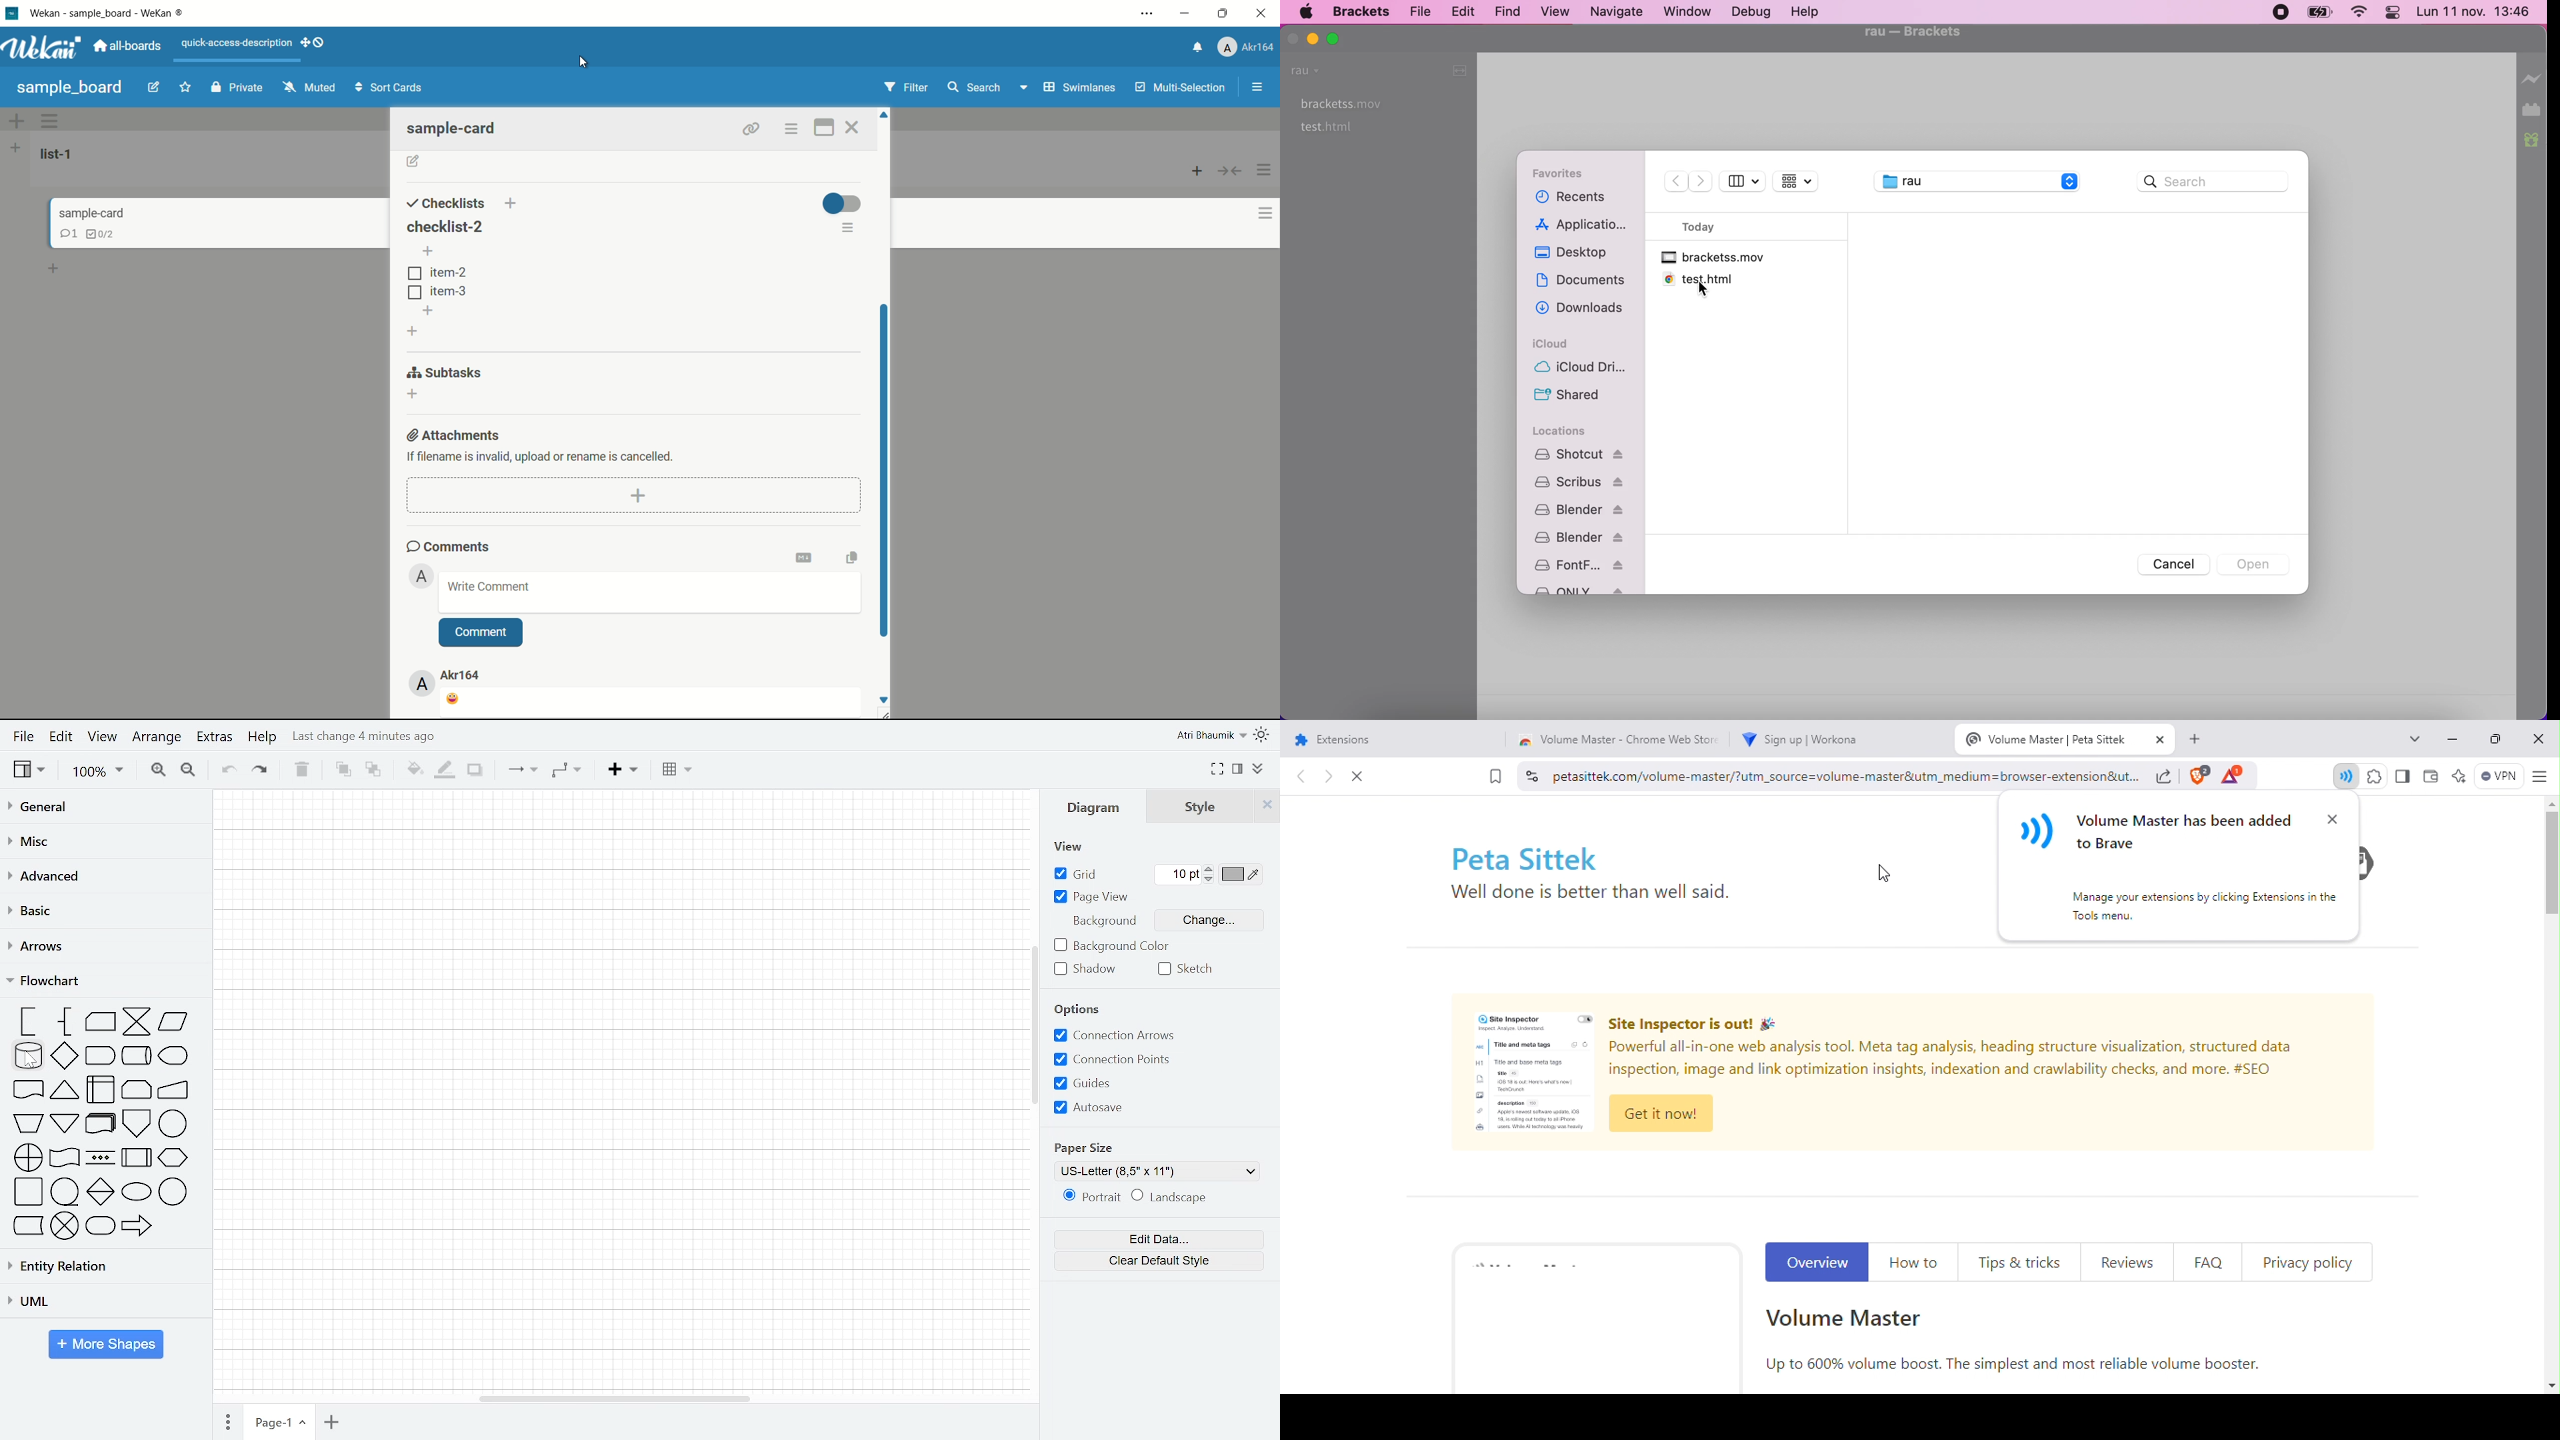  What do you see at coordinates (1674, 181) in the screenshot?
I see `back` at bounding box center [1674, 181].